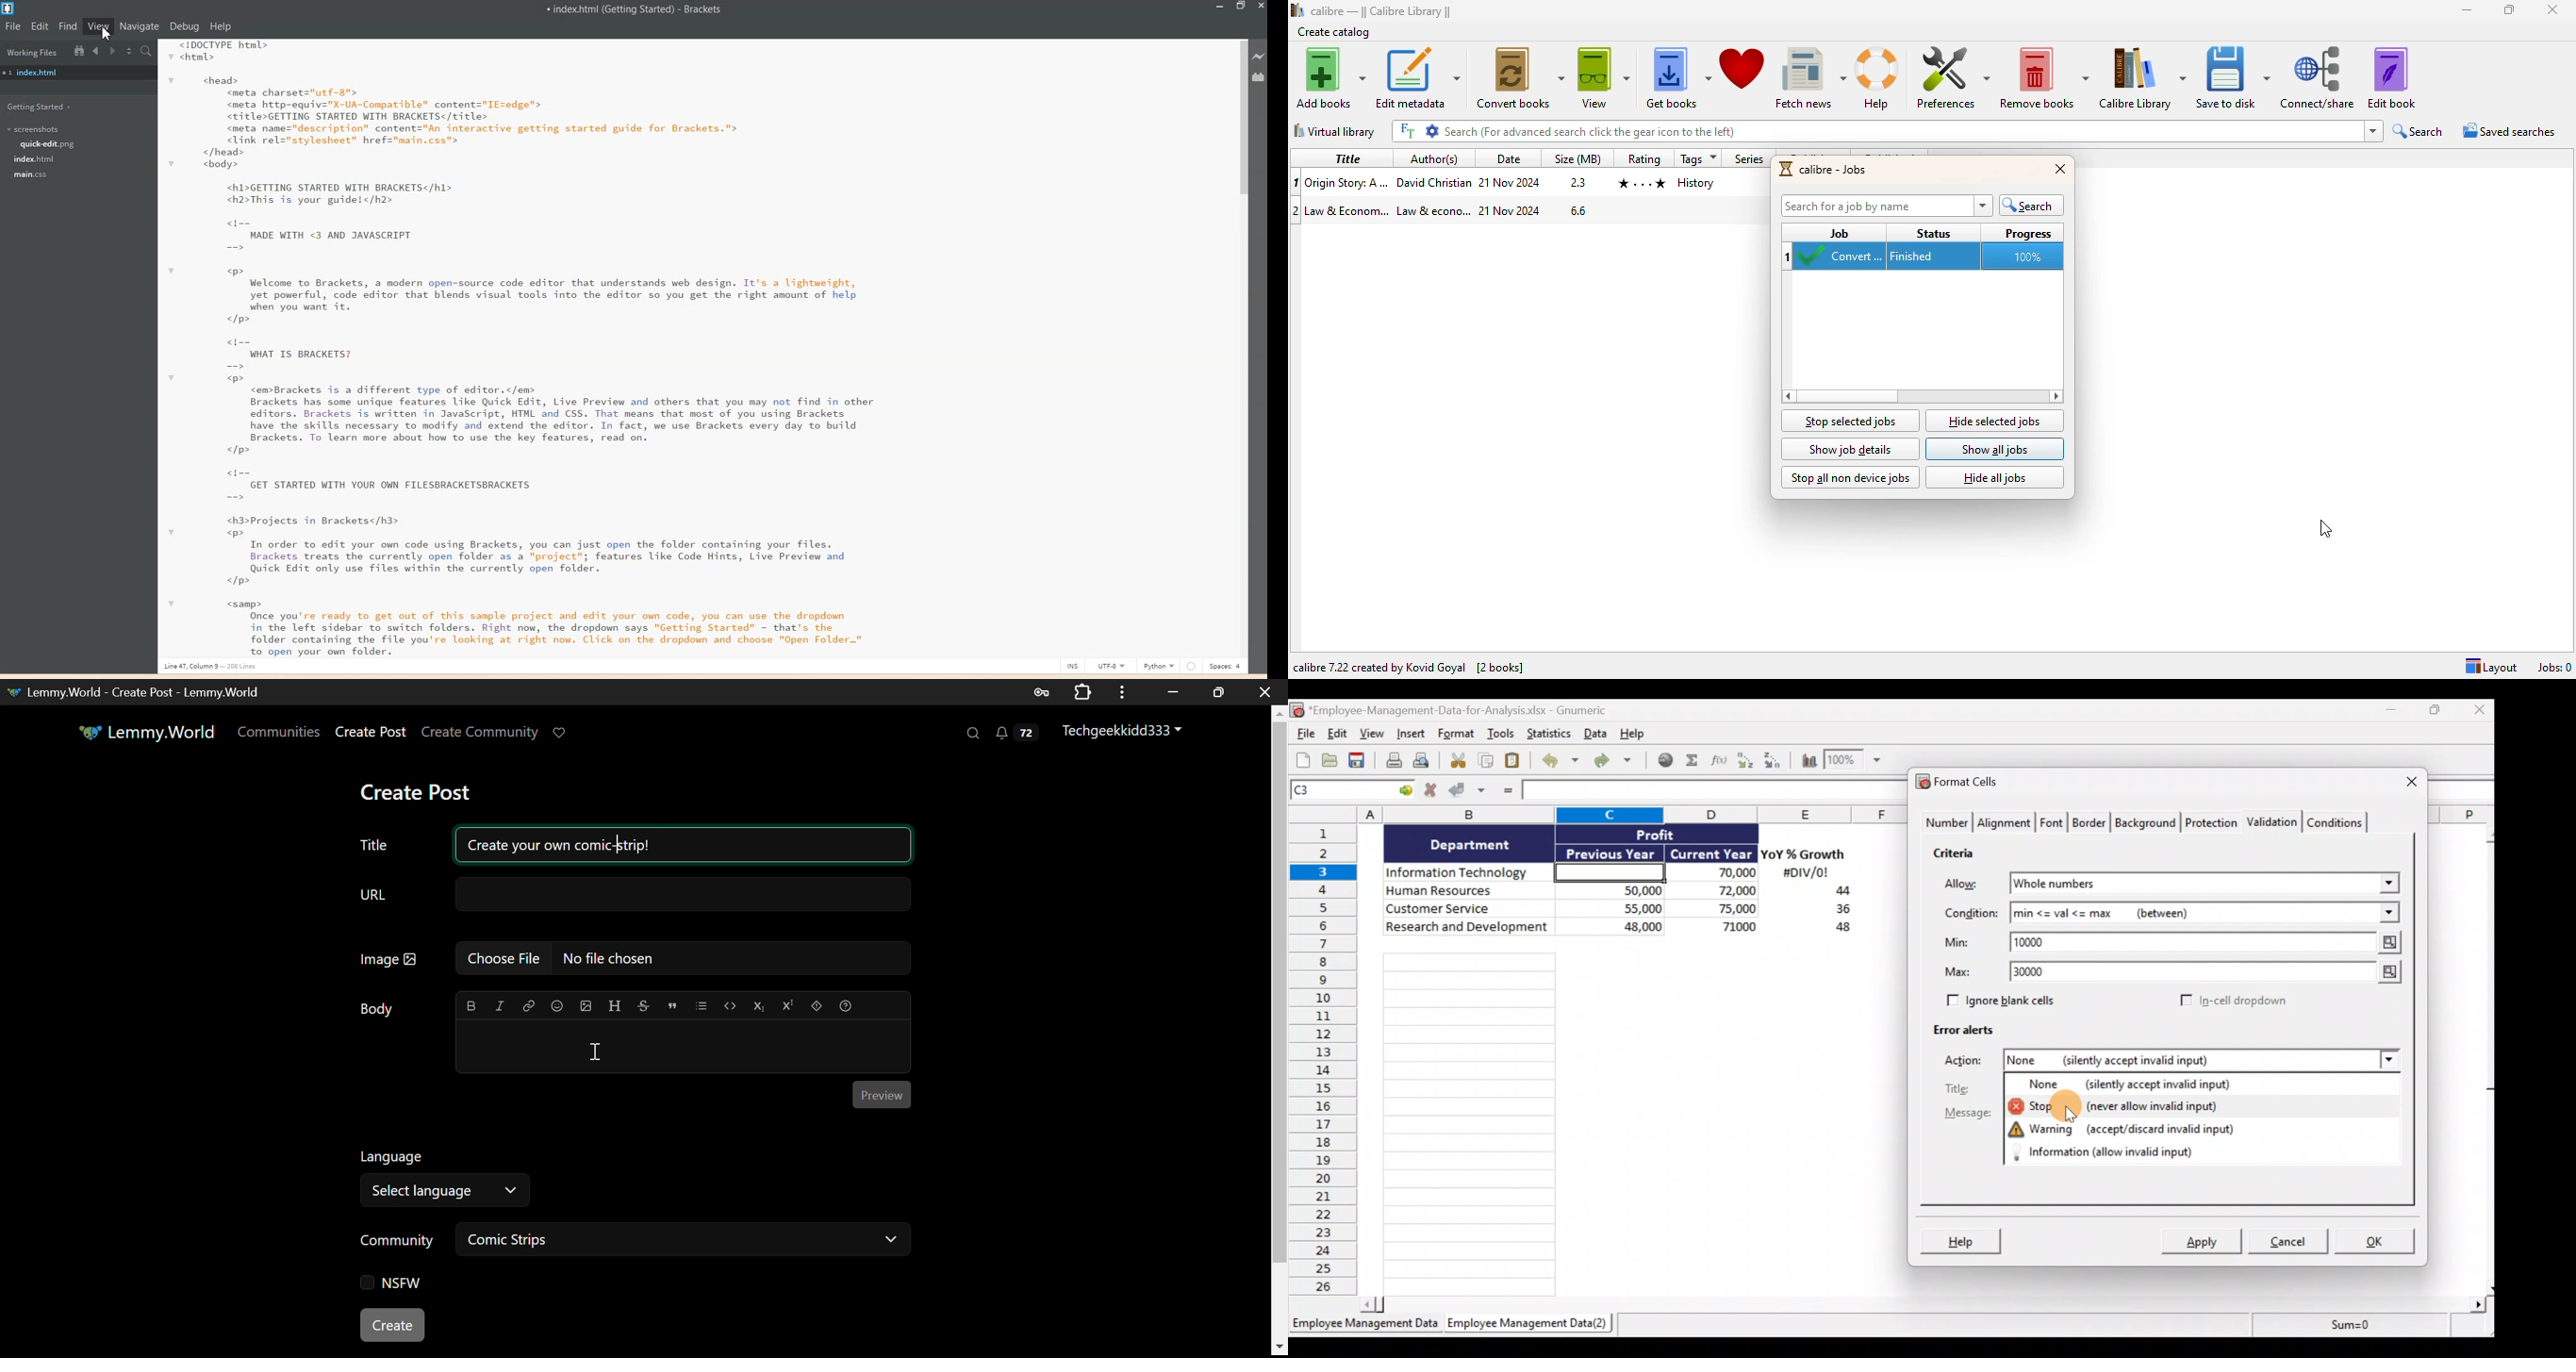  Describe the element at coordinates (2156, 1062) in the screenshot. I see `None (silently accept invalid input)` at that location.